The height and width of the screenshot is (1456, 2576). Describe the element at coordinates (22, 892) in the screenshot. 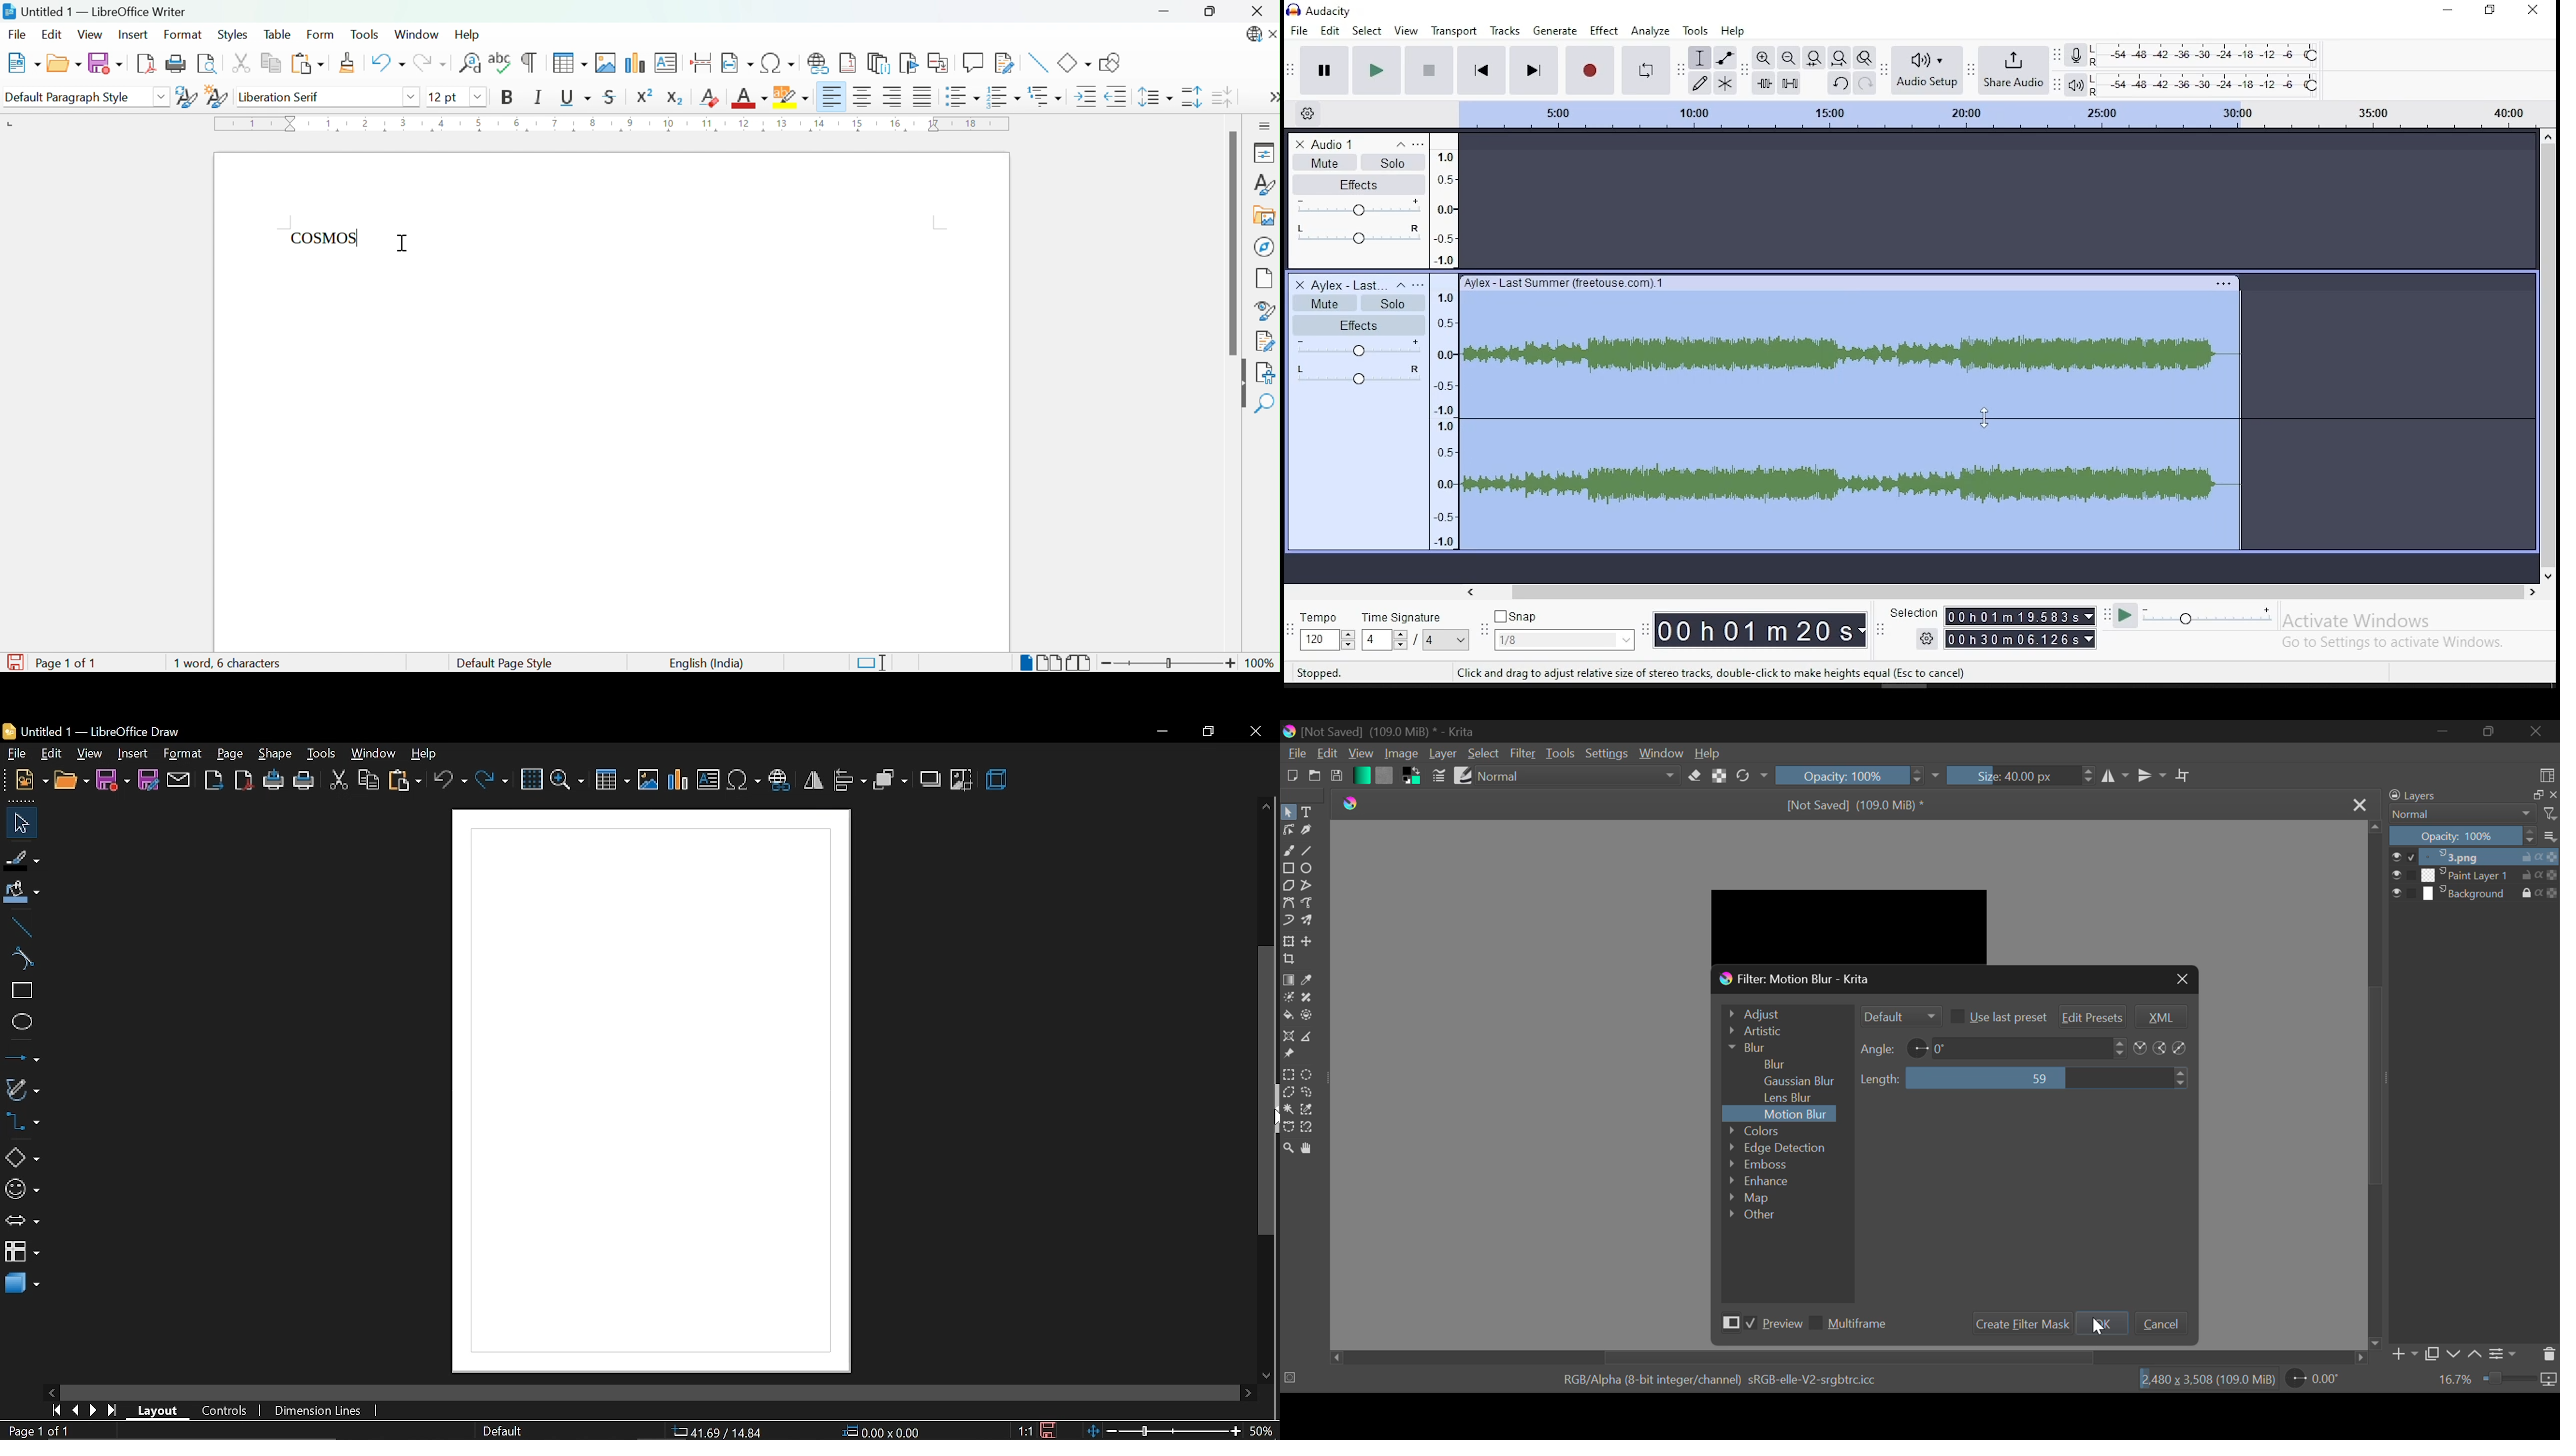

I see `fill color` at that location.